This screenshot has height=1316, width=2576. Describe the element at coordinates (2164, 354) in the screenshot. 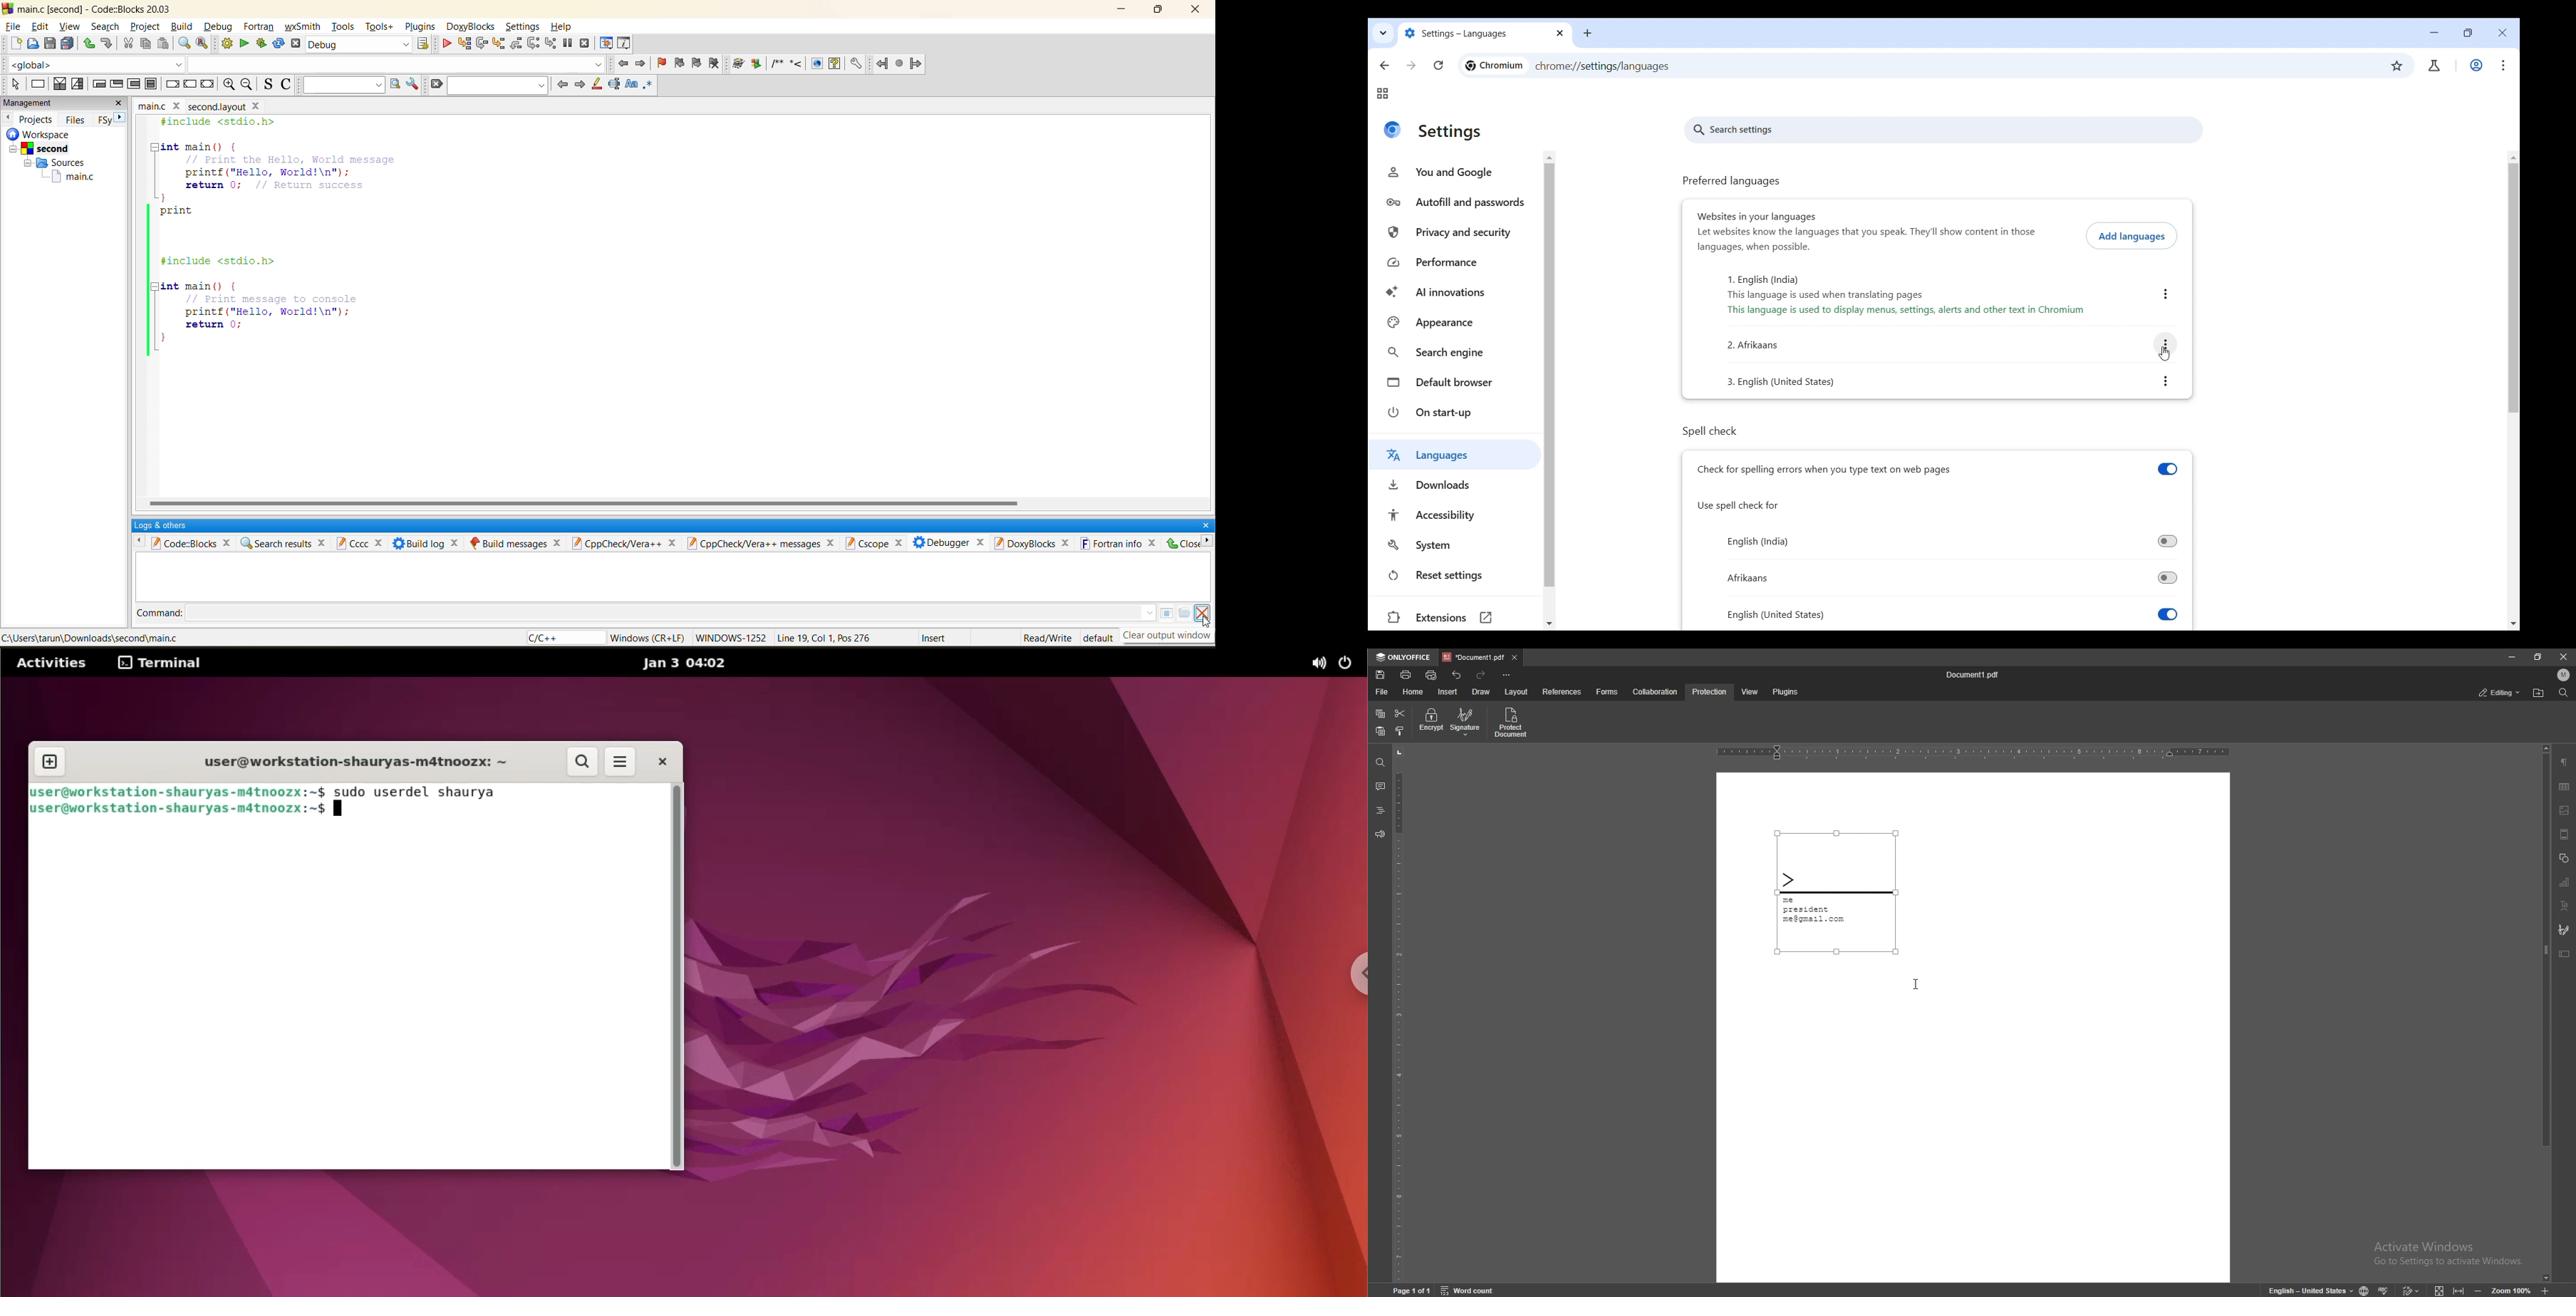

I see `Cursor clicking on Afrikaans setting` at that location.